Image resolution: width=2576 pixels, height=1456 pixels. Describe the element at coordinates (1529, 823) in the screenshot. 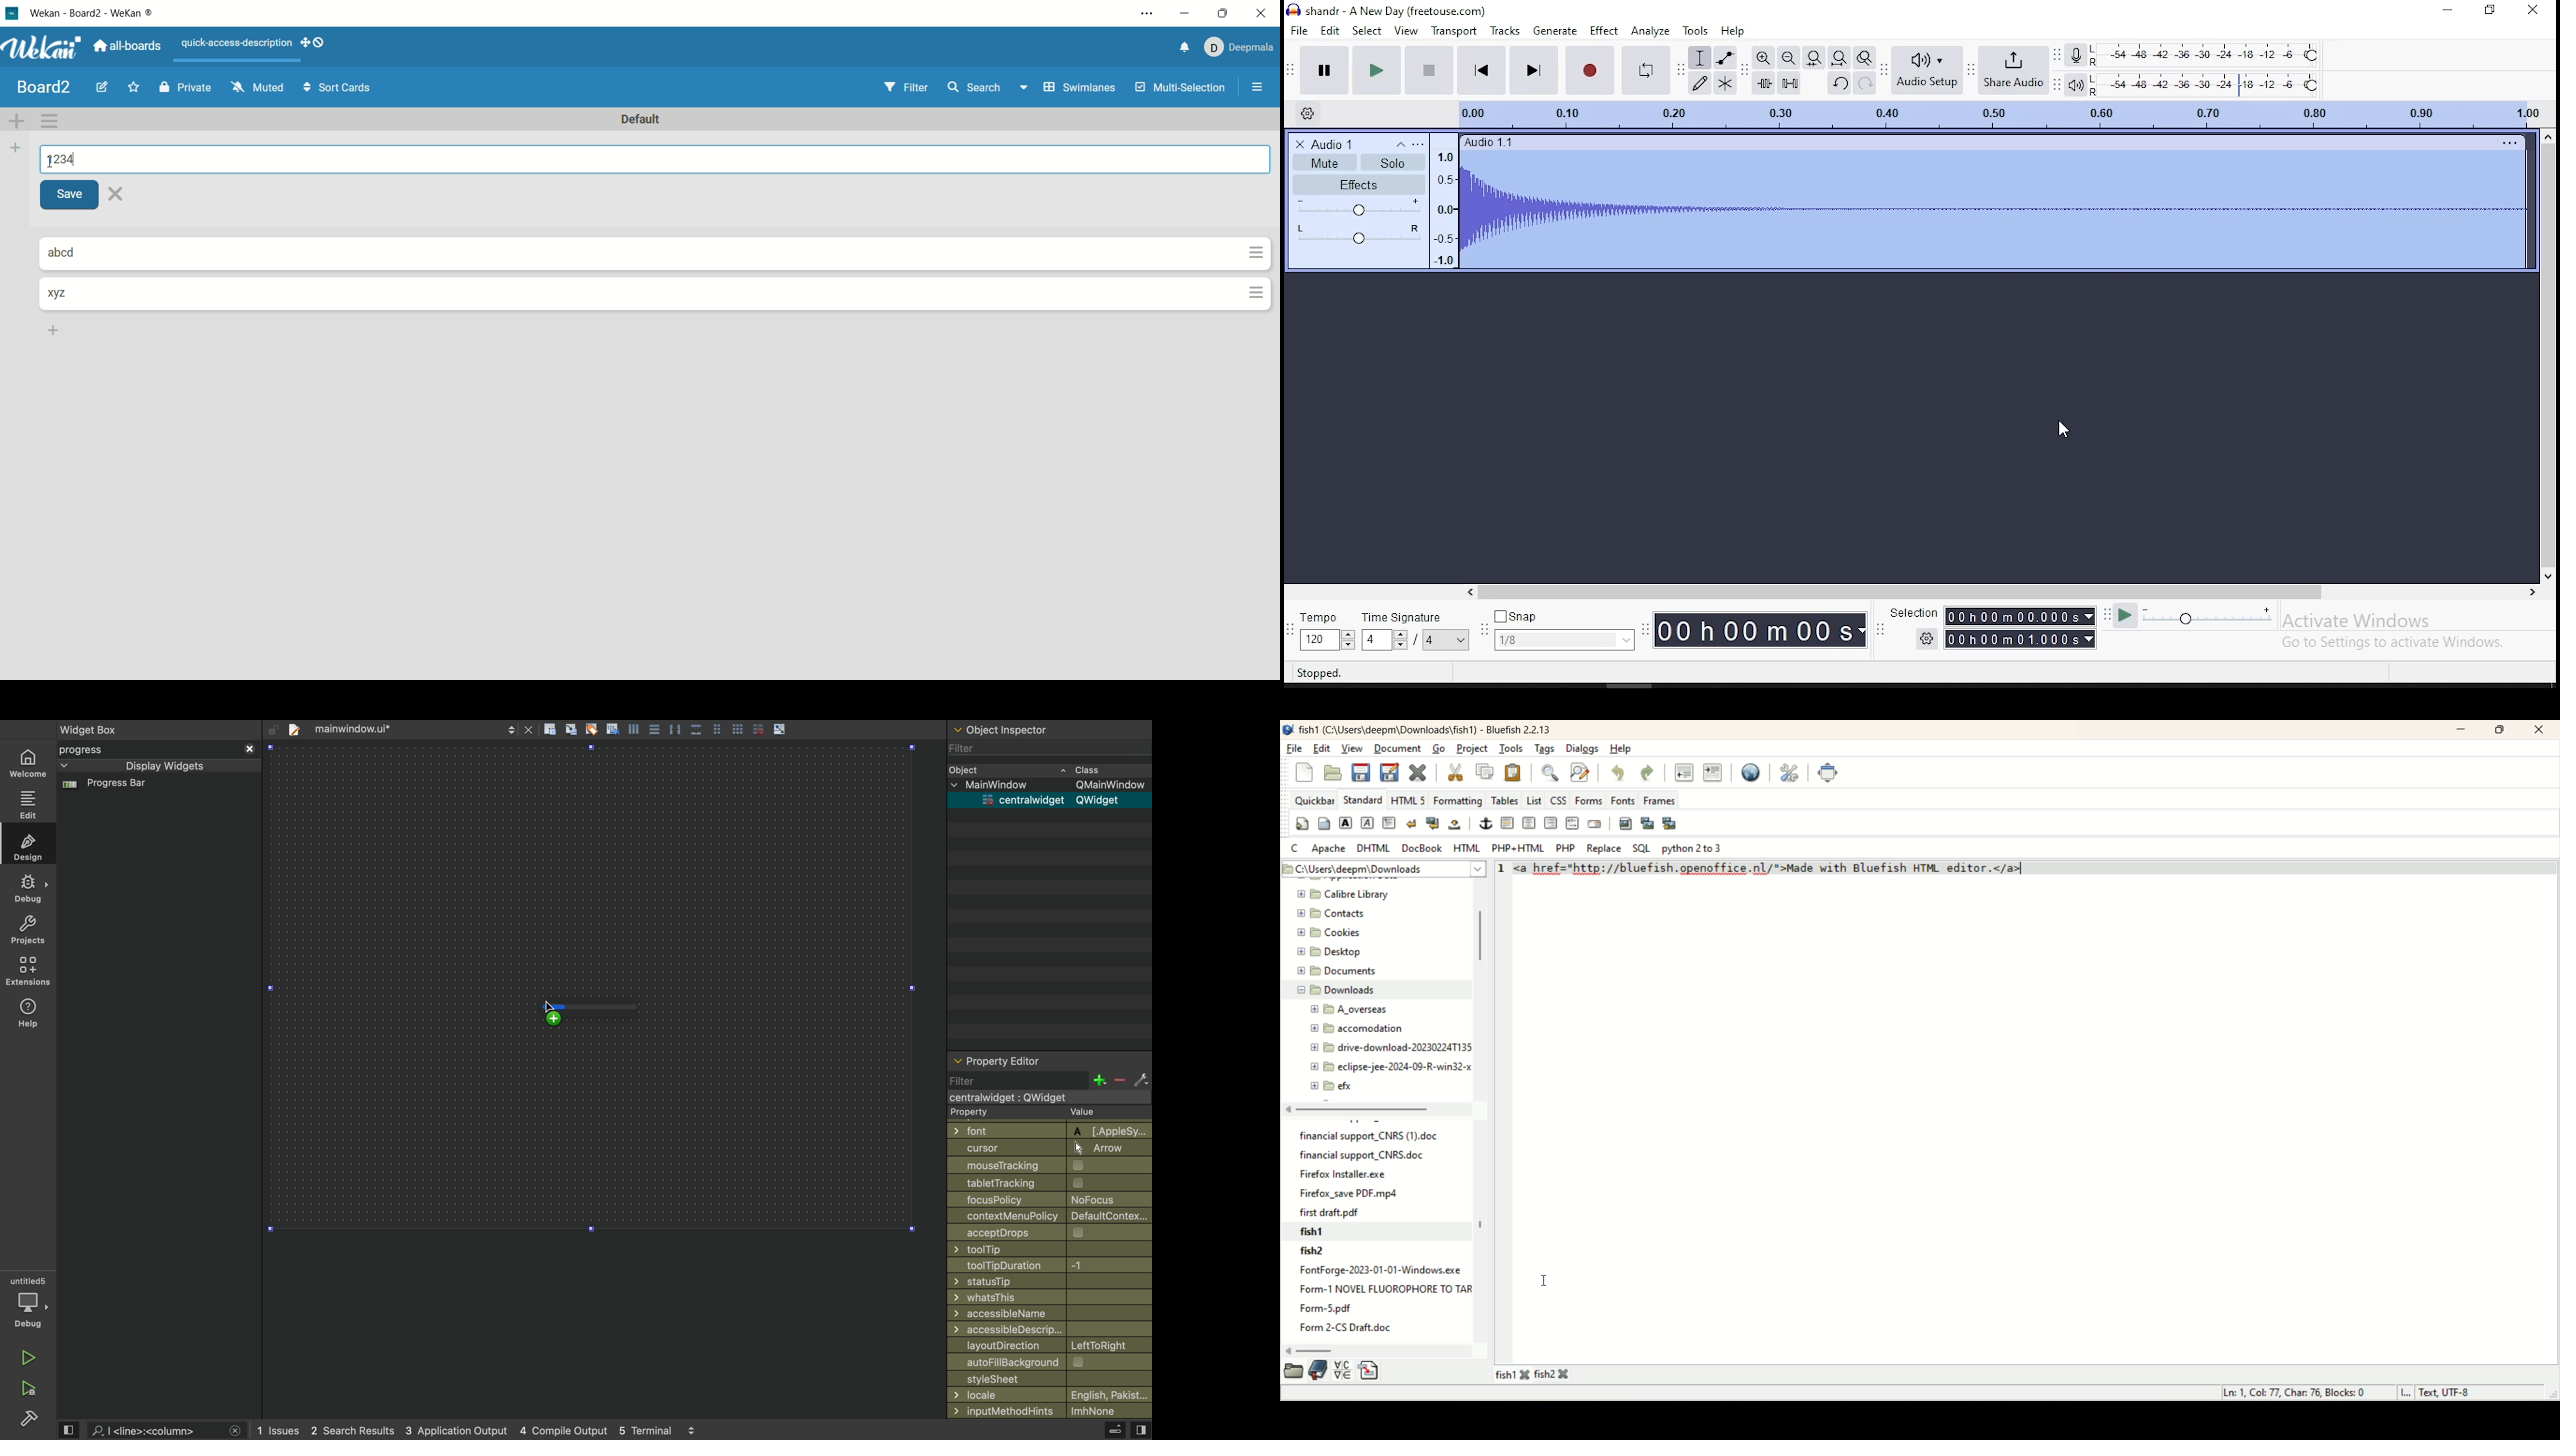

I see `center` at that location.